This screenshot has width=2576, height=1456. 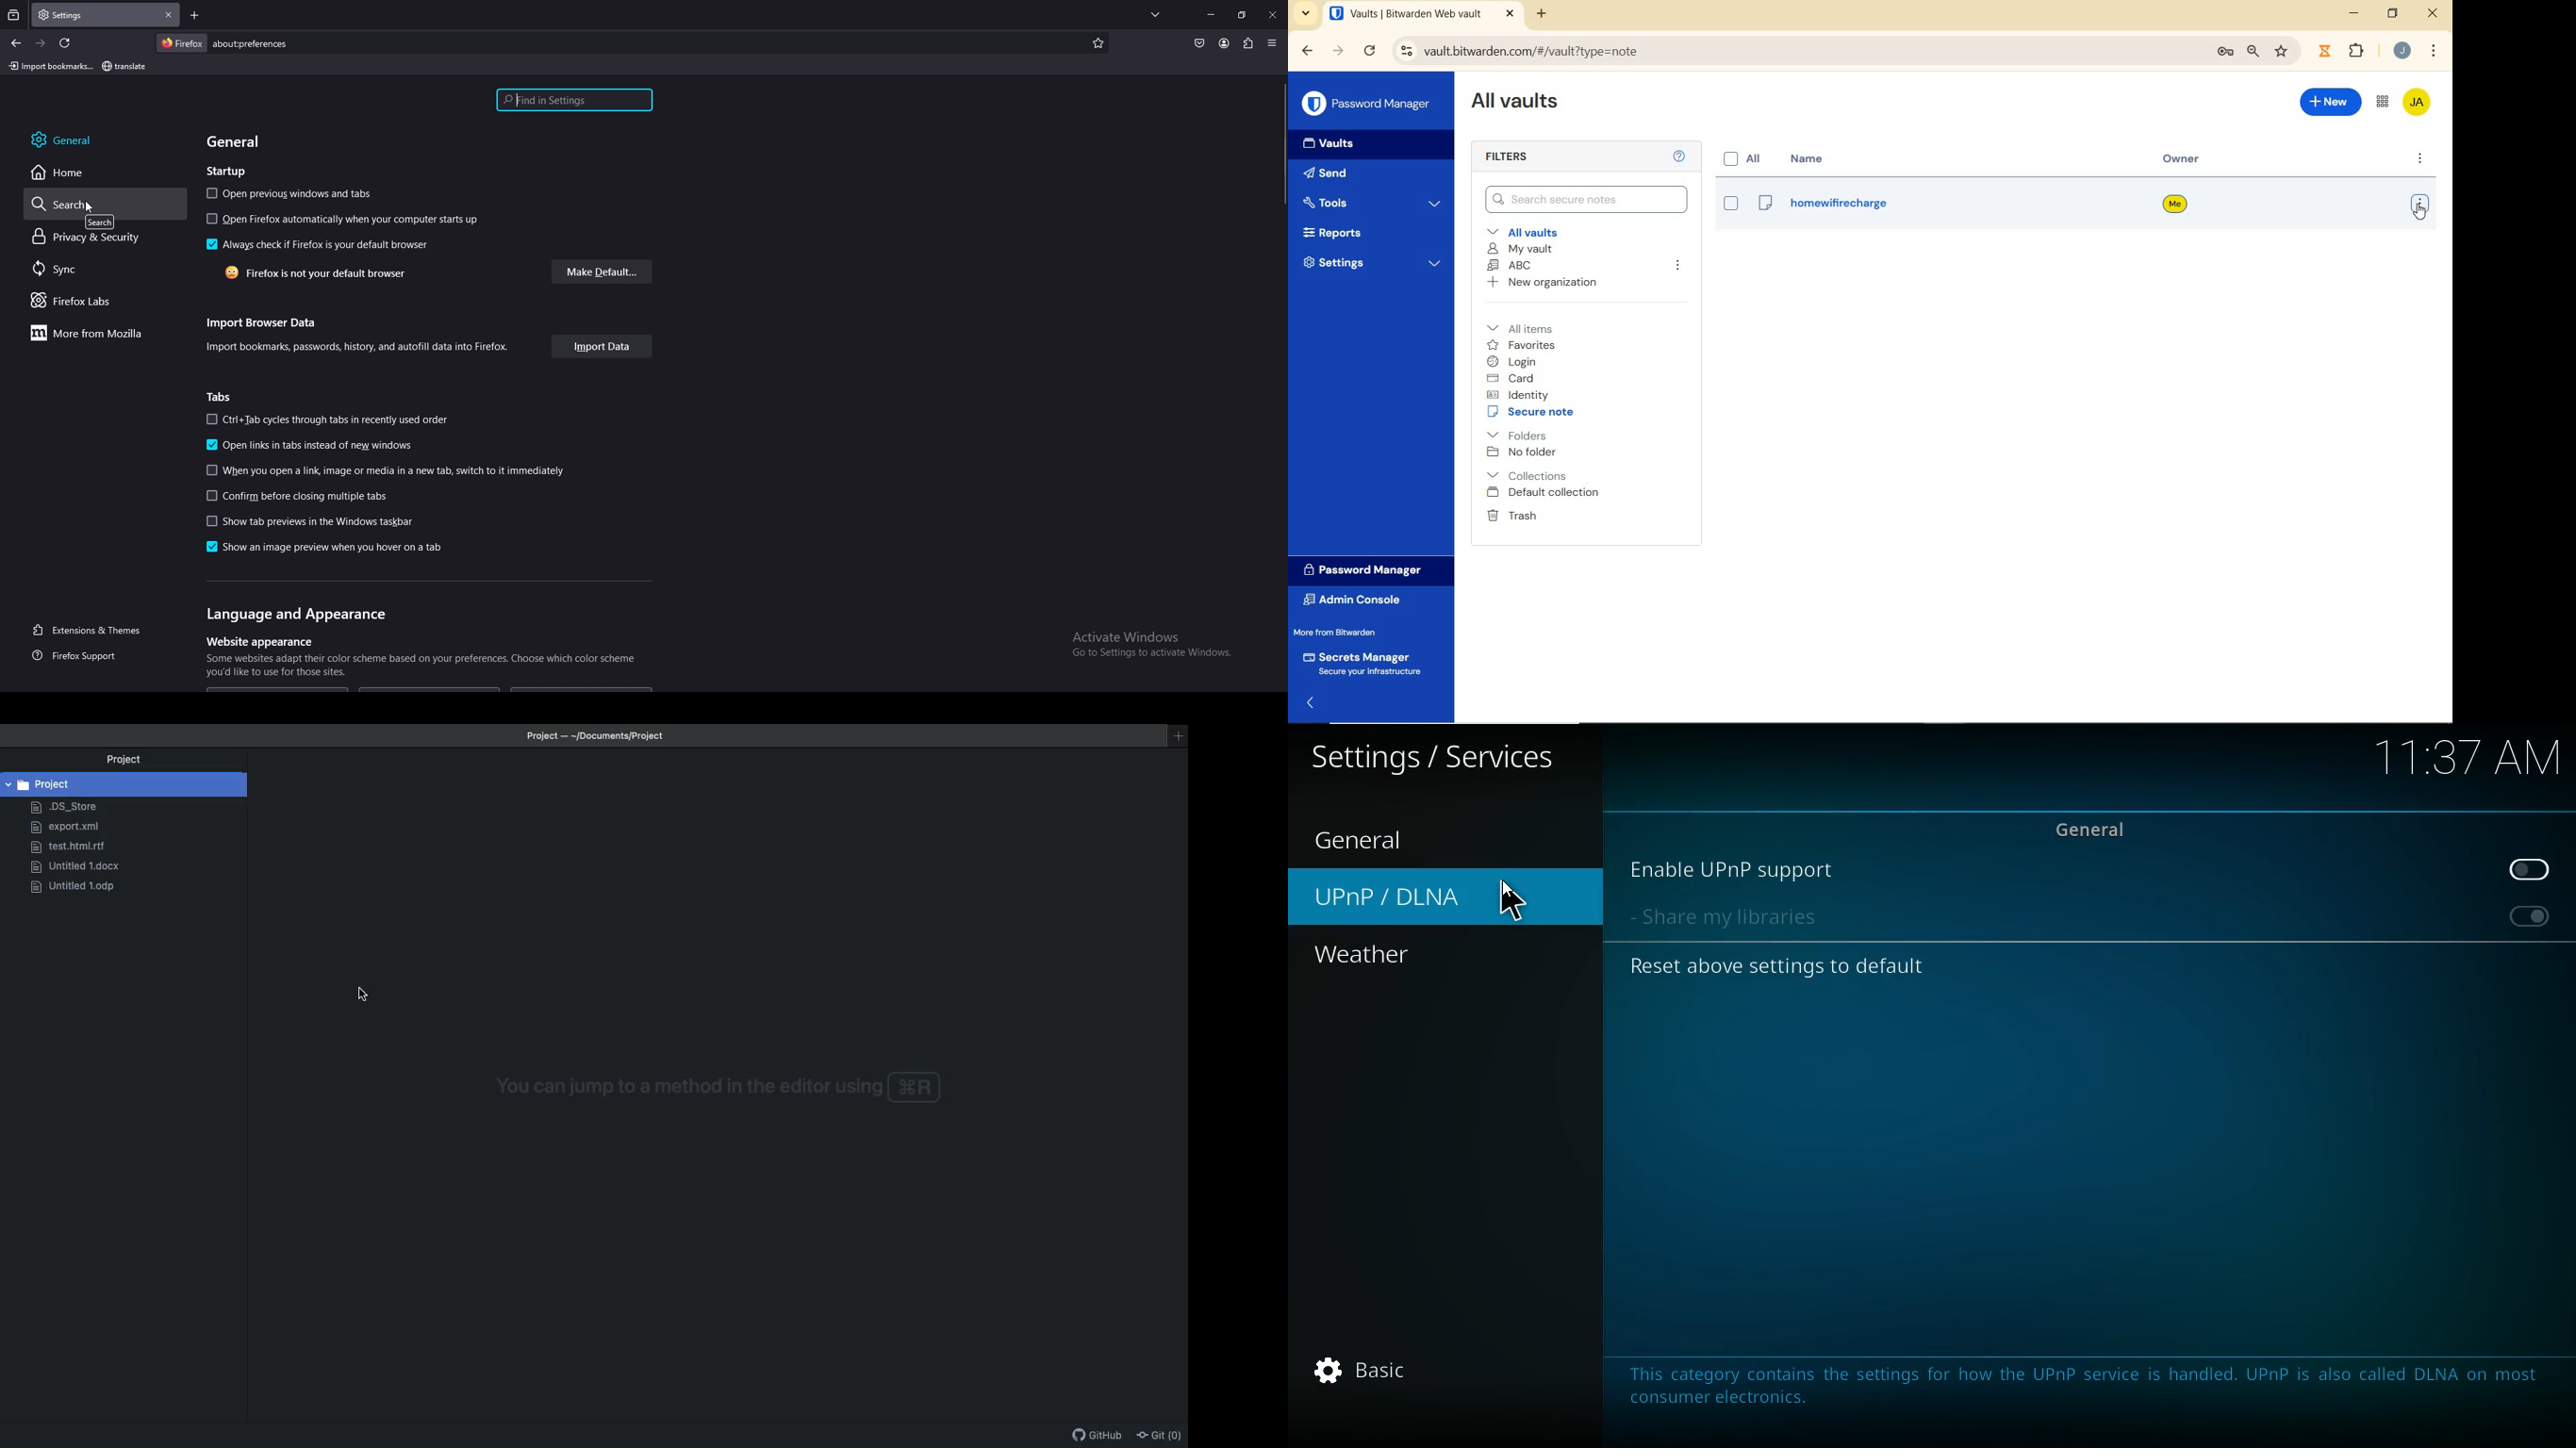 What do you see at coordinates (358, 347) in the screenshot?
I see `info` at bounding box center [358, 347].